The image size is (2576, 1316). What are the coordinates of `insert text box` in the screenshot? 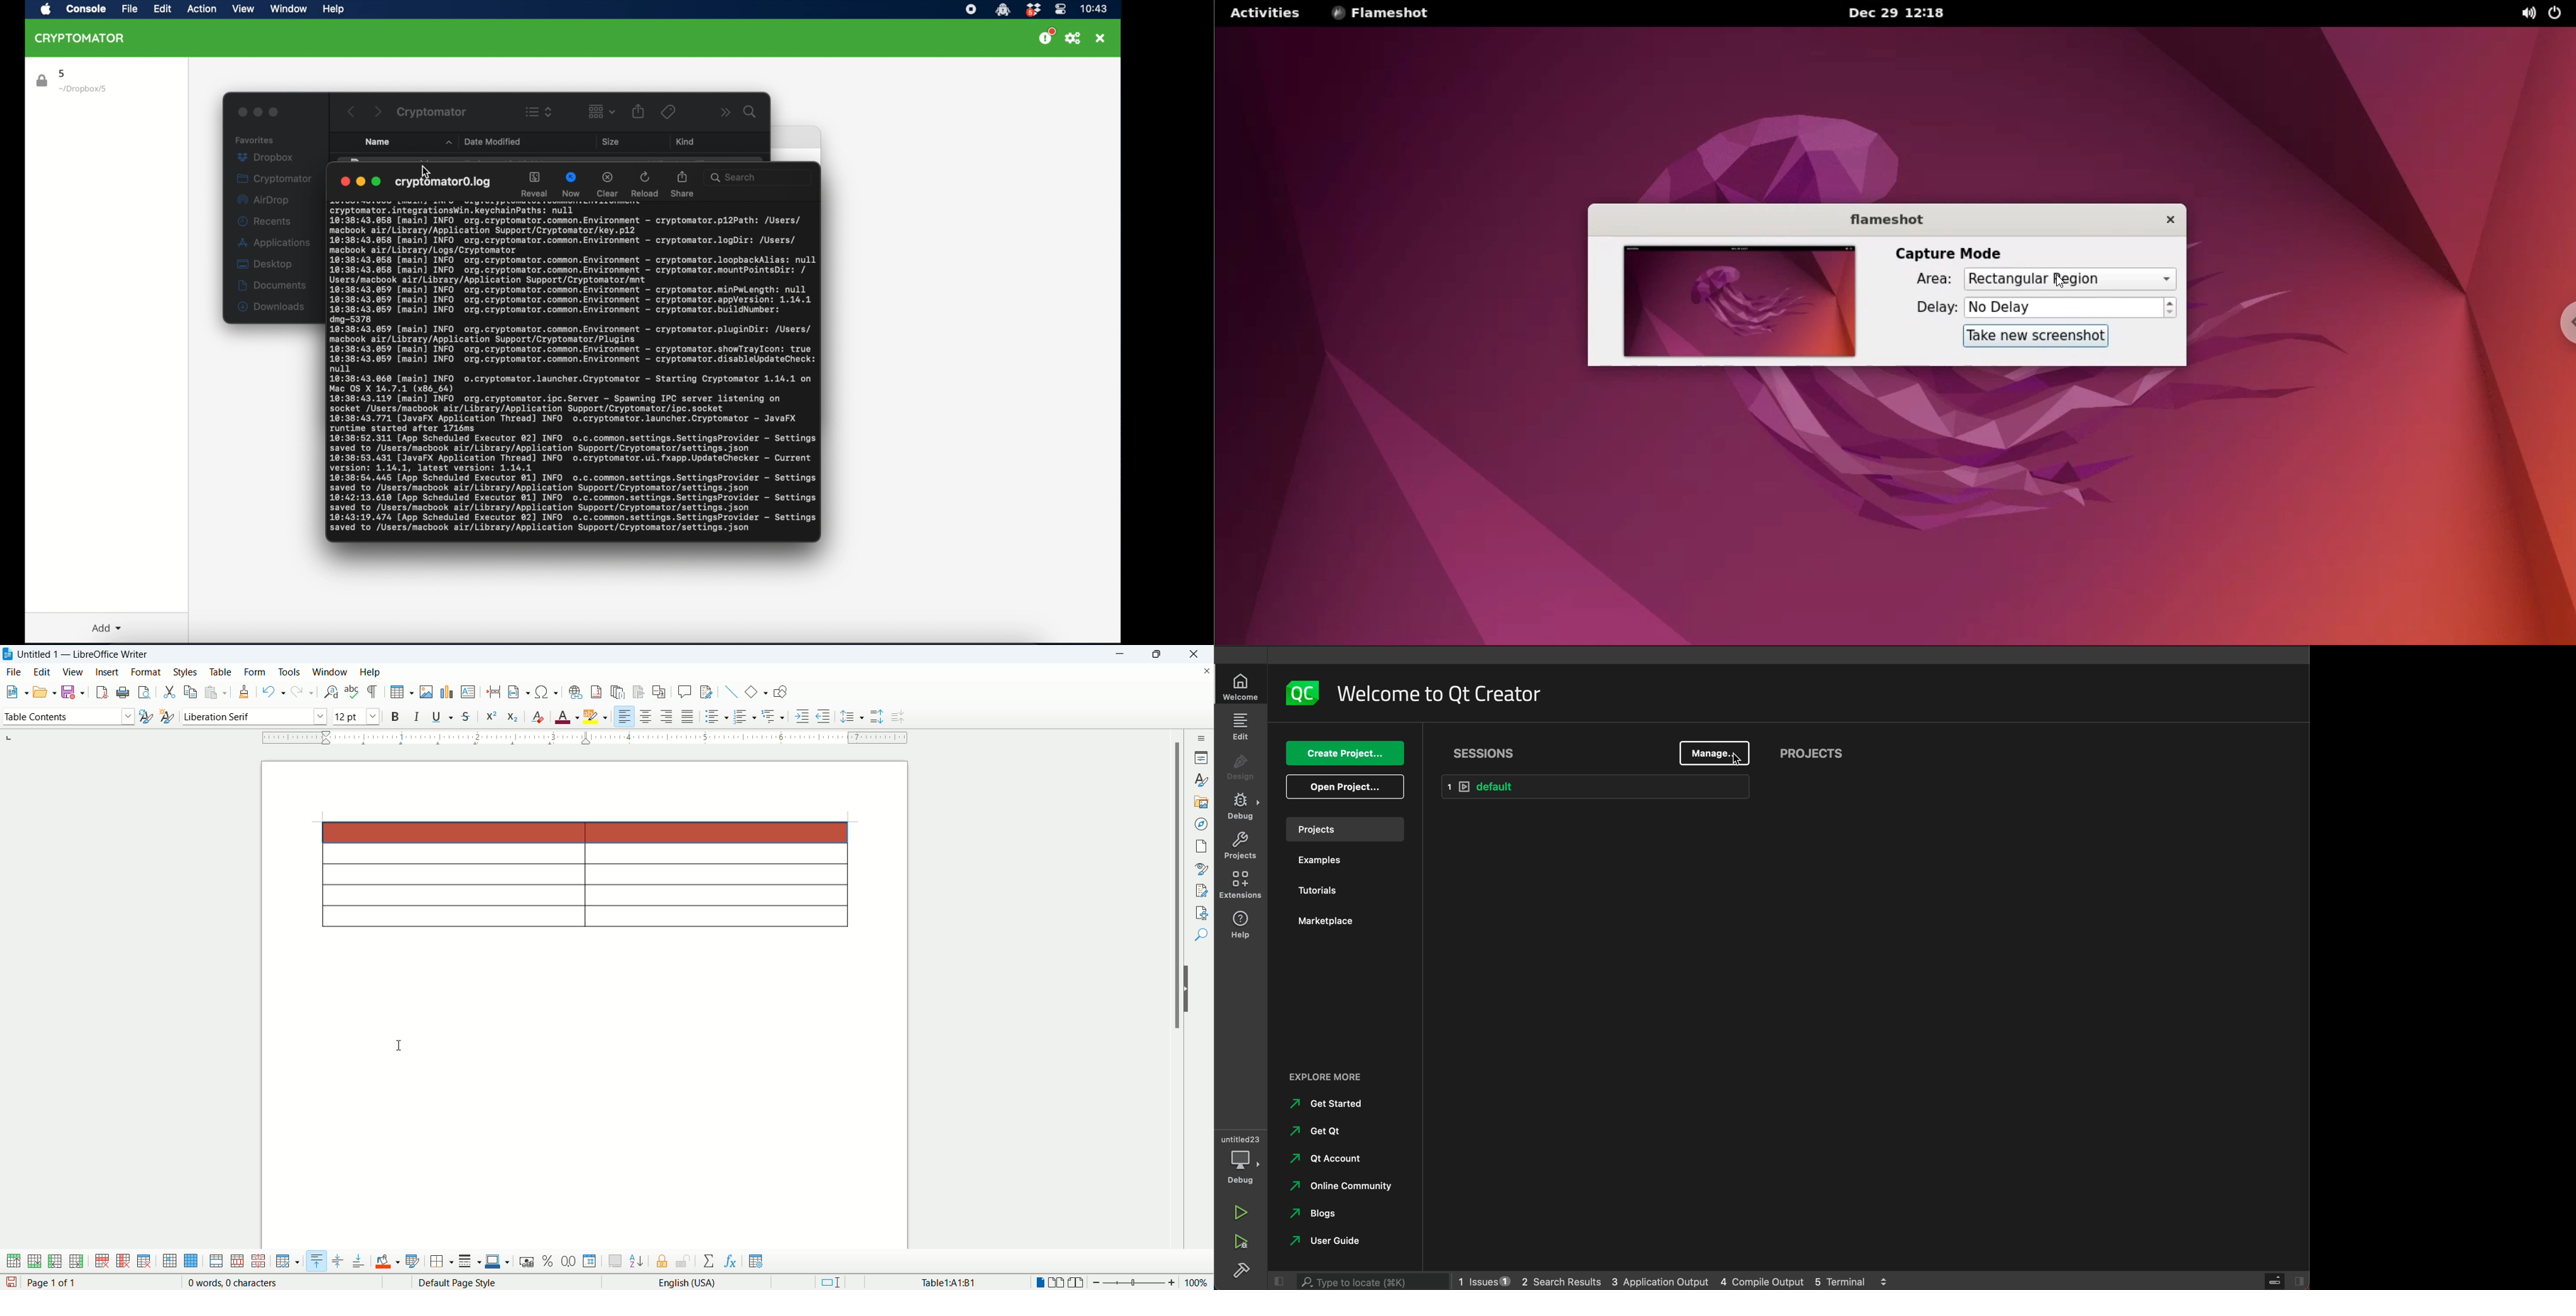 It's located at (469, 691).